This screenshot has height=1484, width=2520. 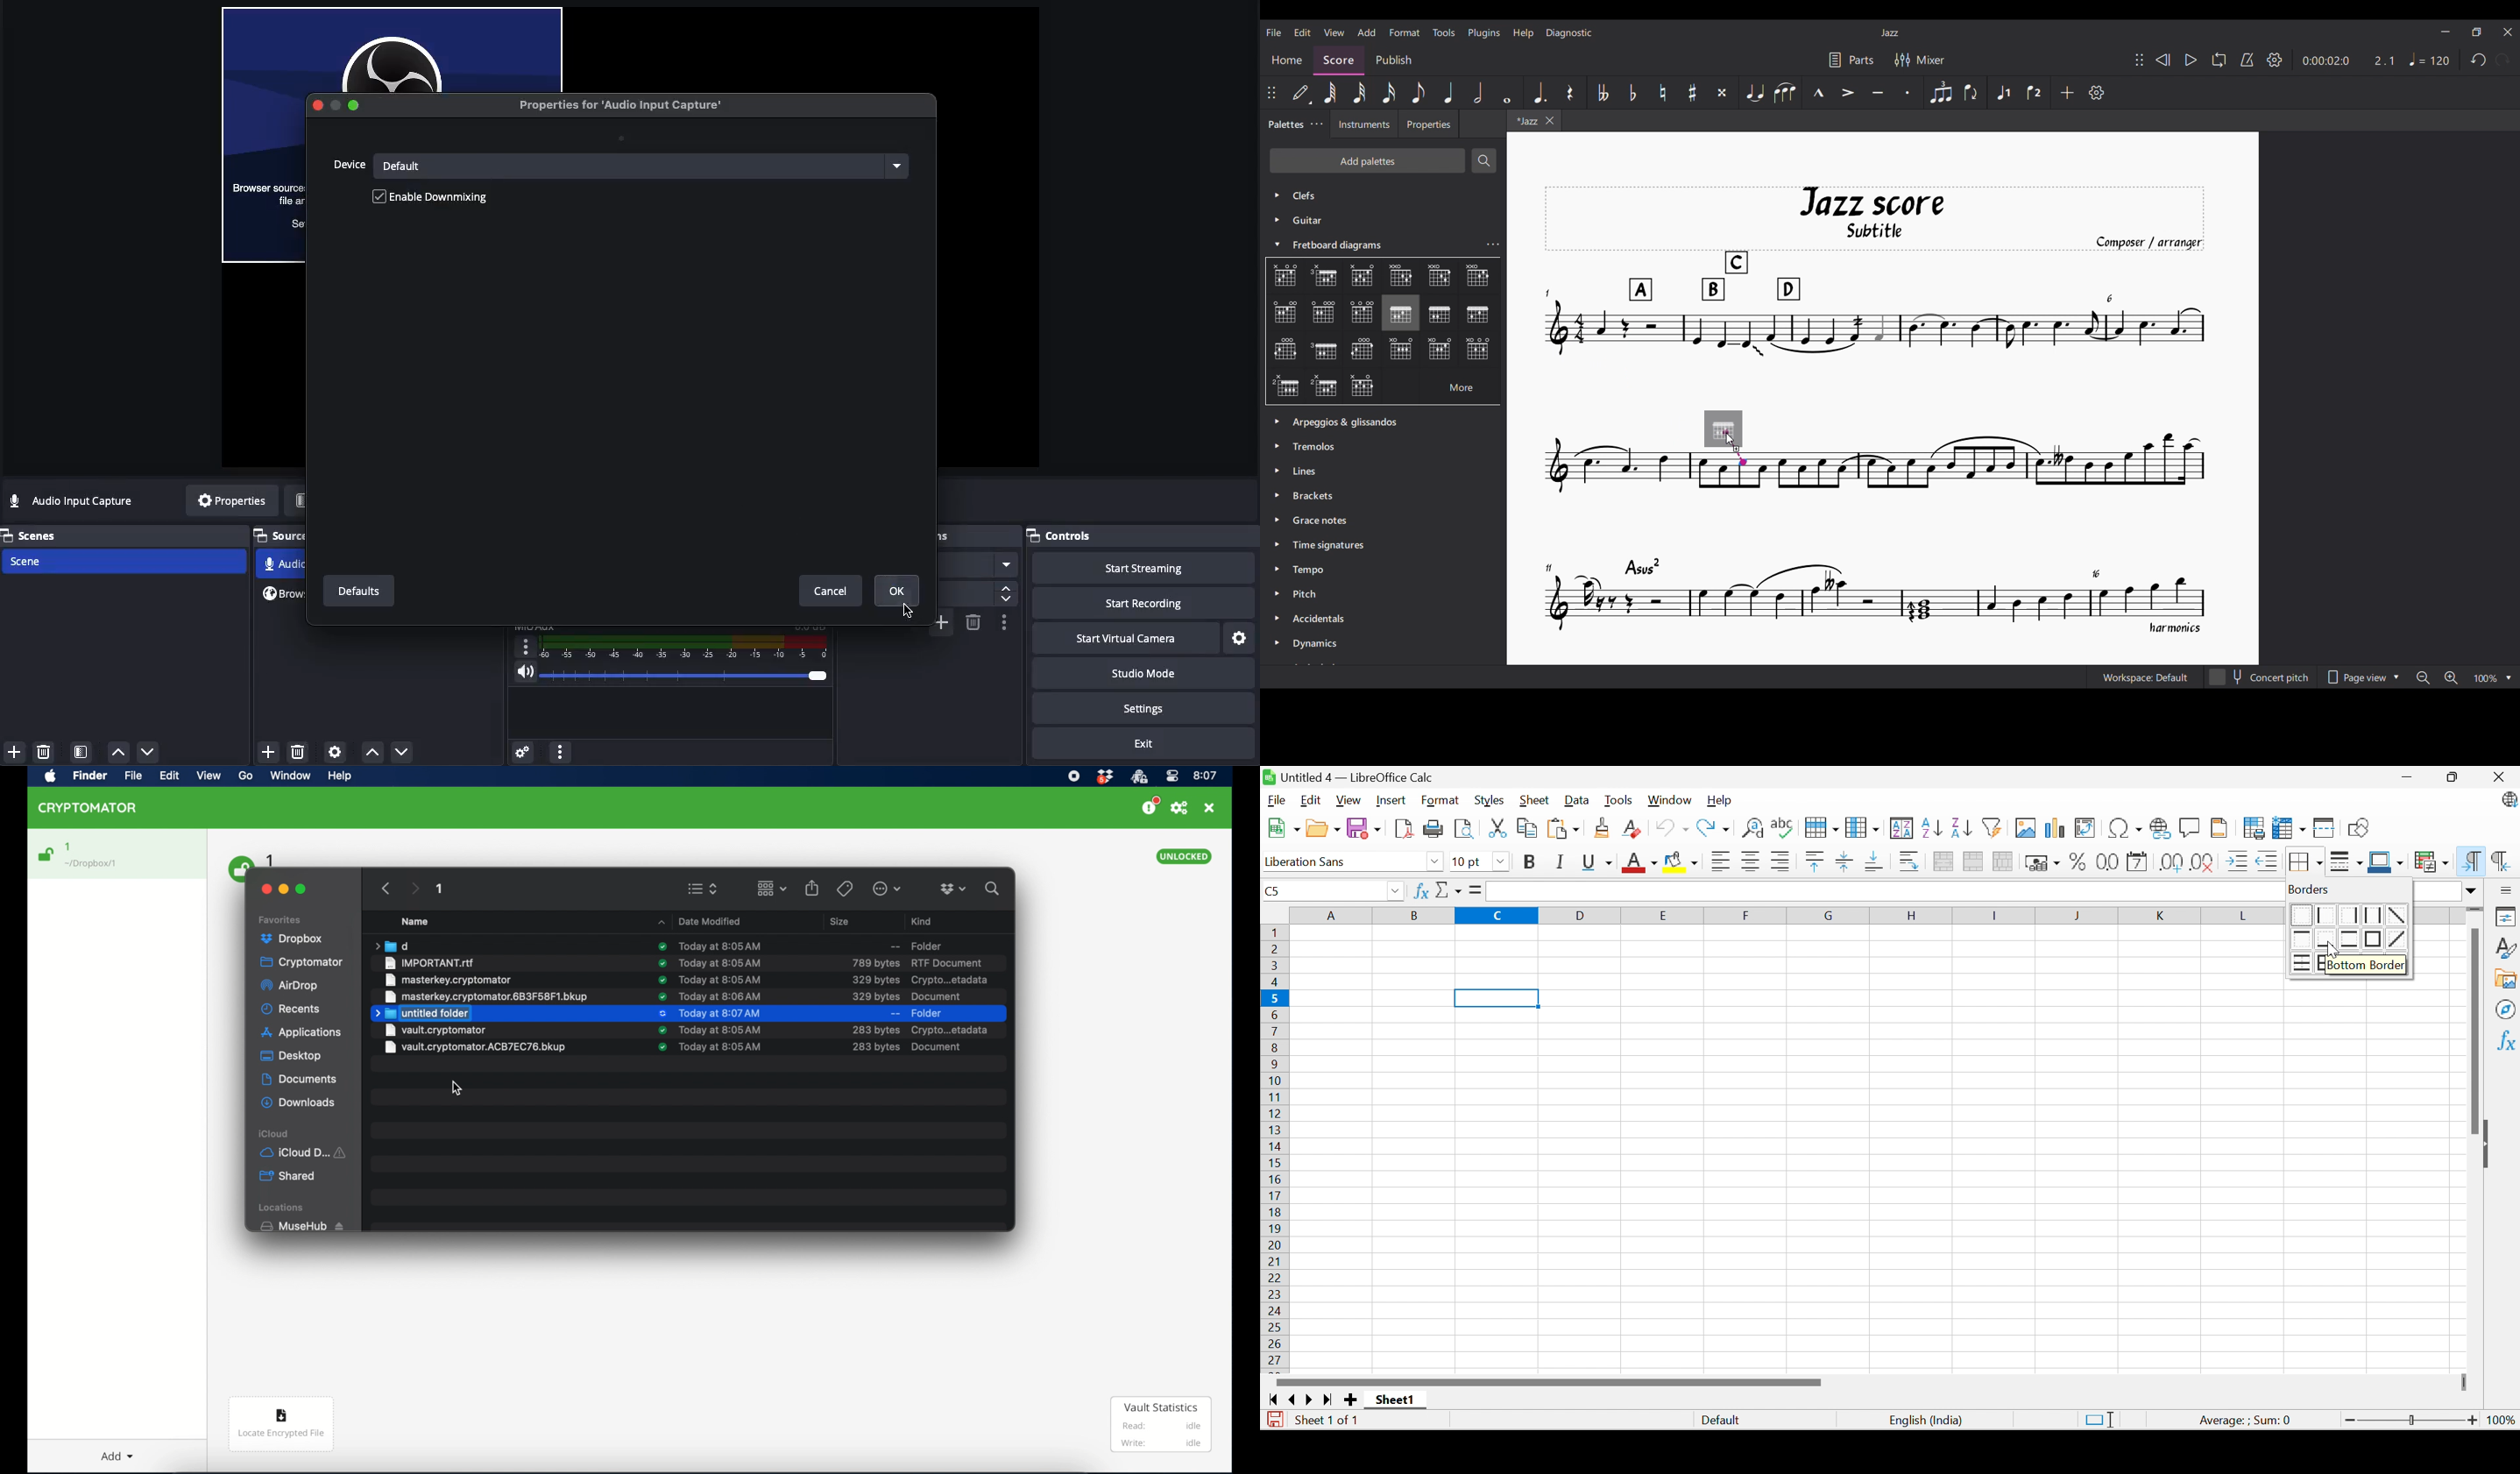 What do you see at coordinates (2350, 1421) in the screenshot?
I see `Zoom out` at bounding box center [2350, 1421].